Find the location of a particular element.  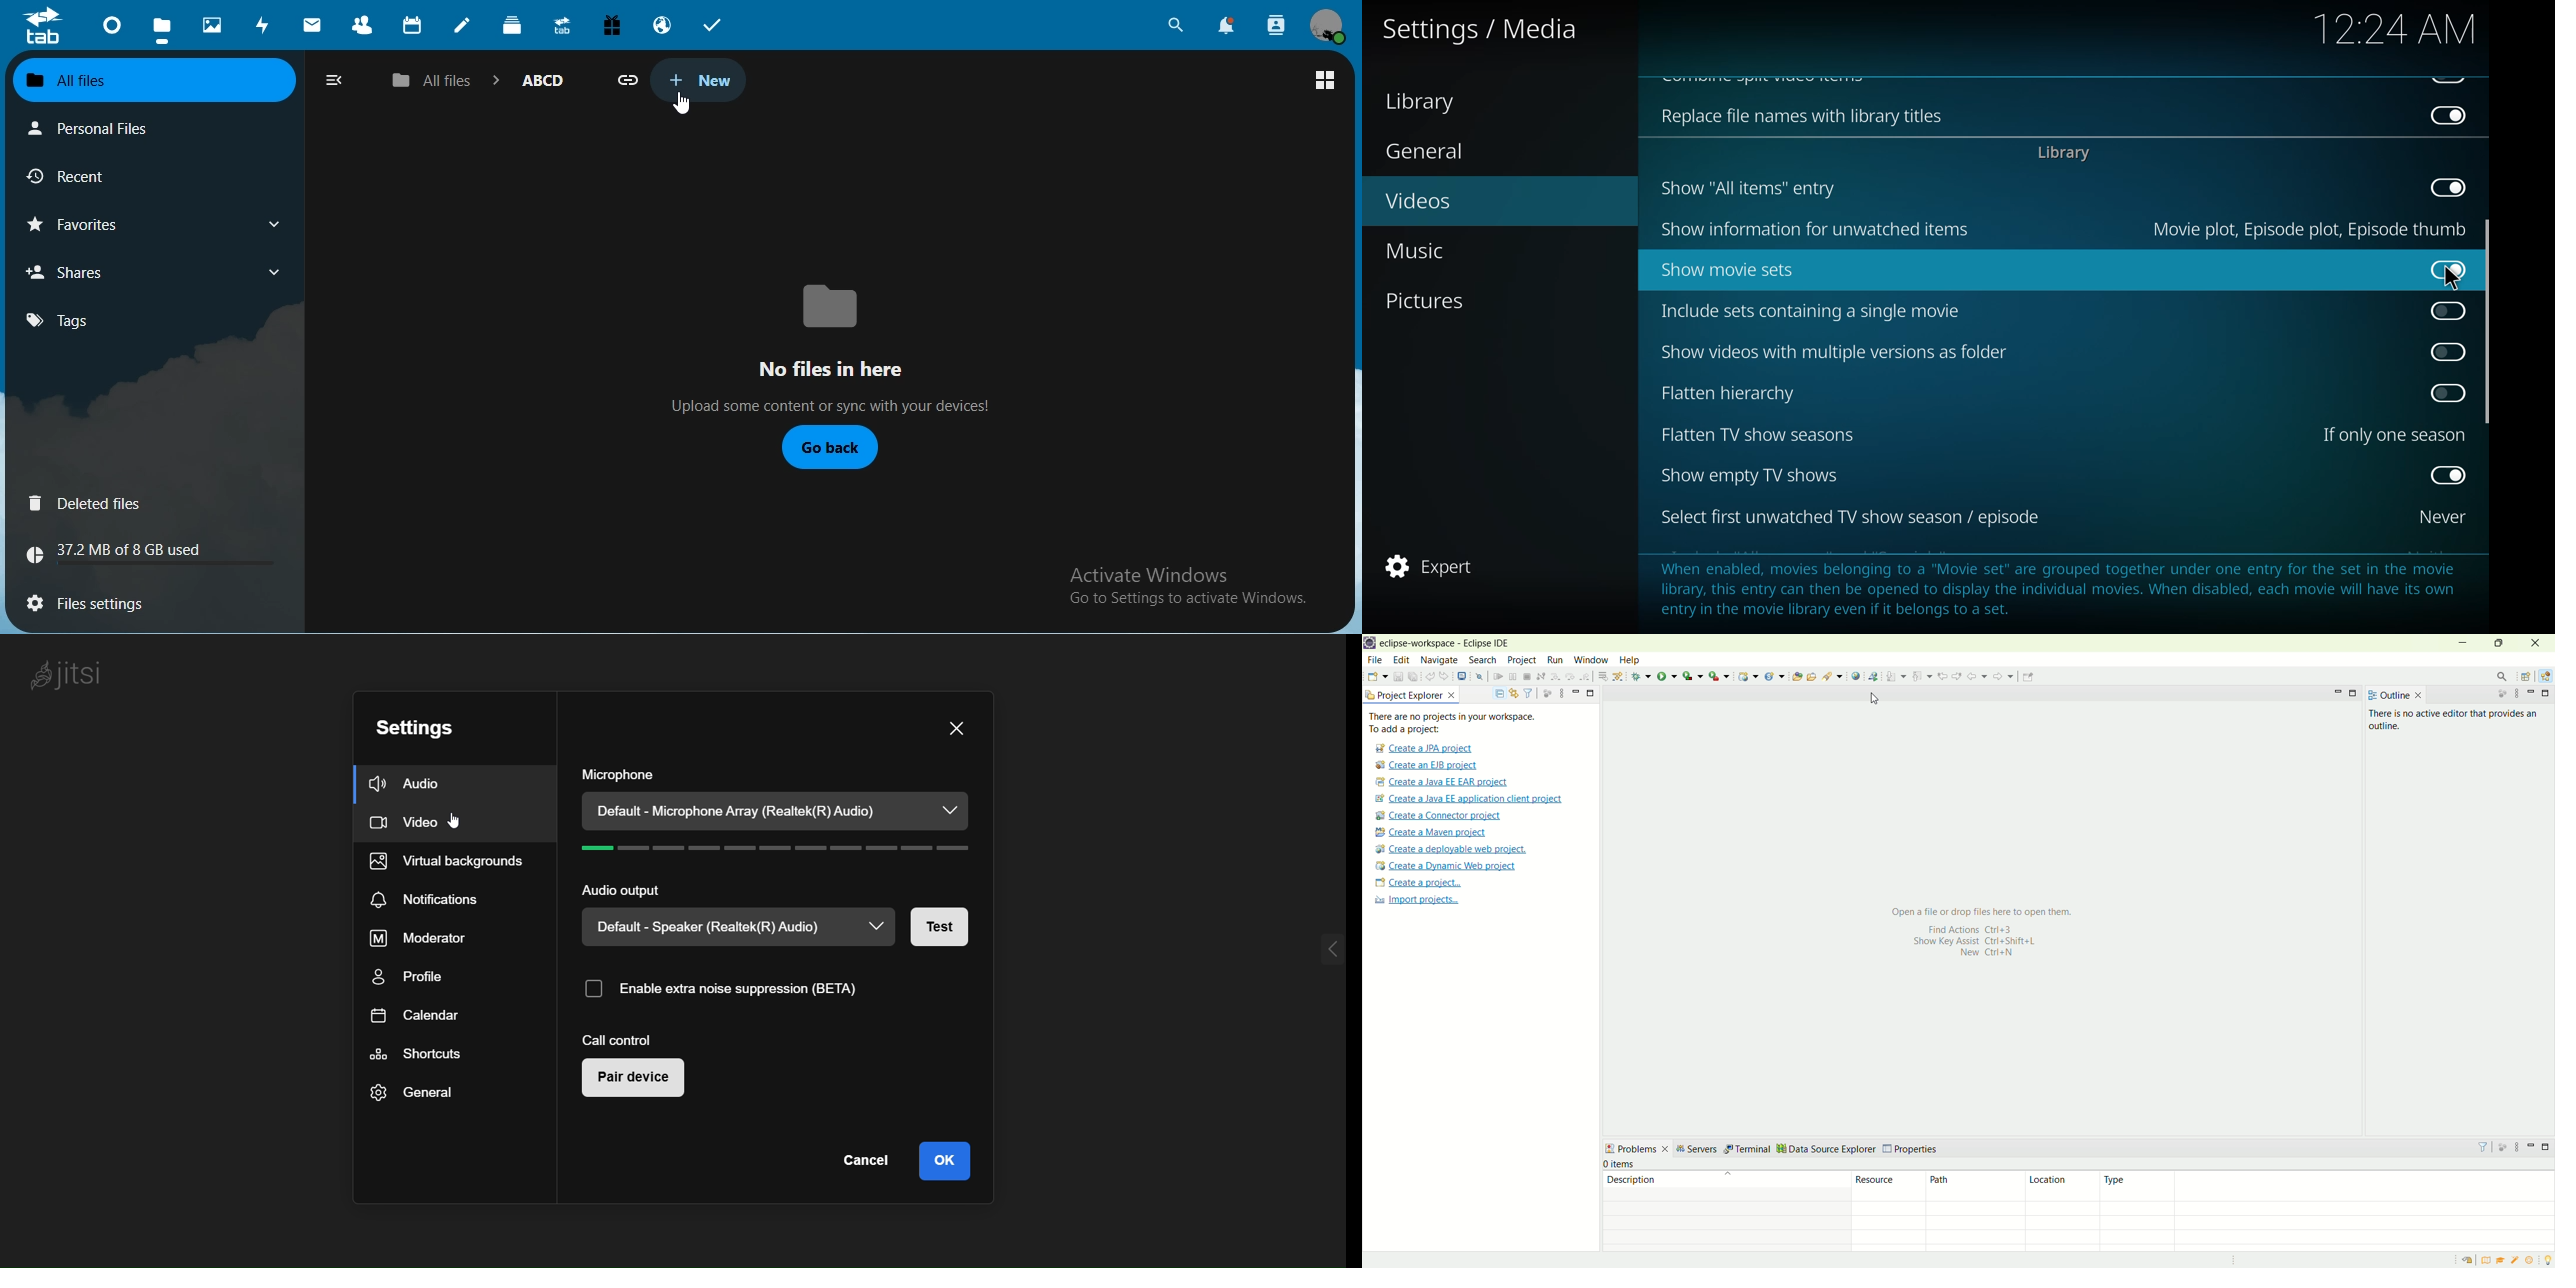

previous annotation is located at coordinates (1925, 675).